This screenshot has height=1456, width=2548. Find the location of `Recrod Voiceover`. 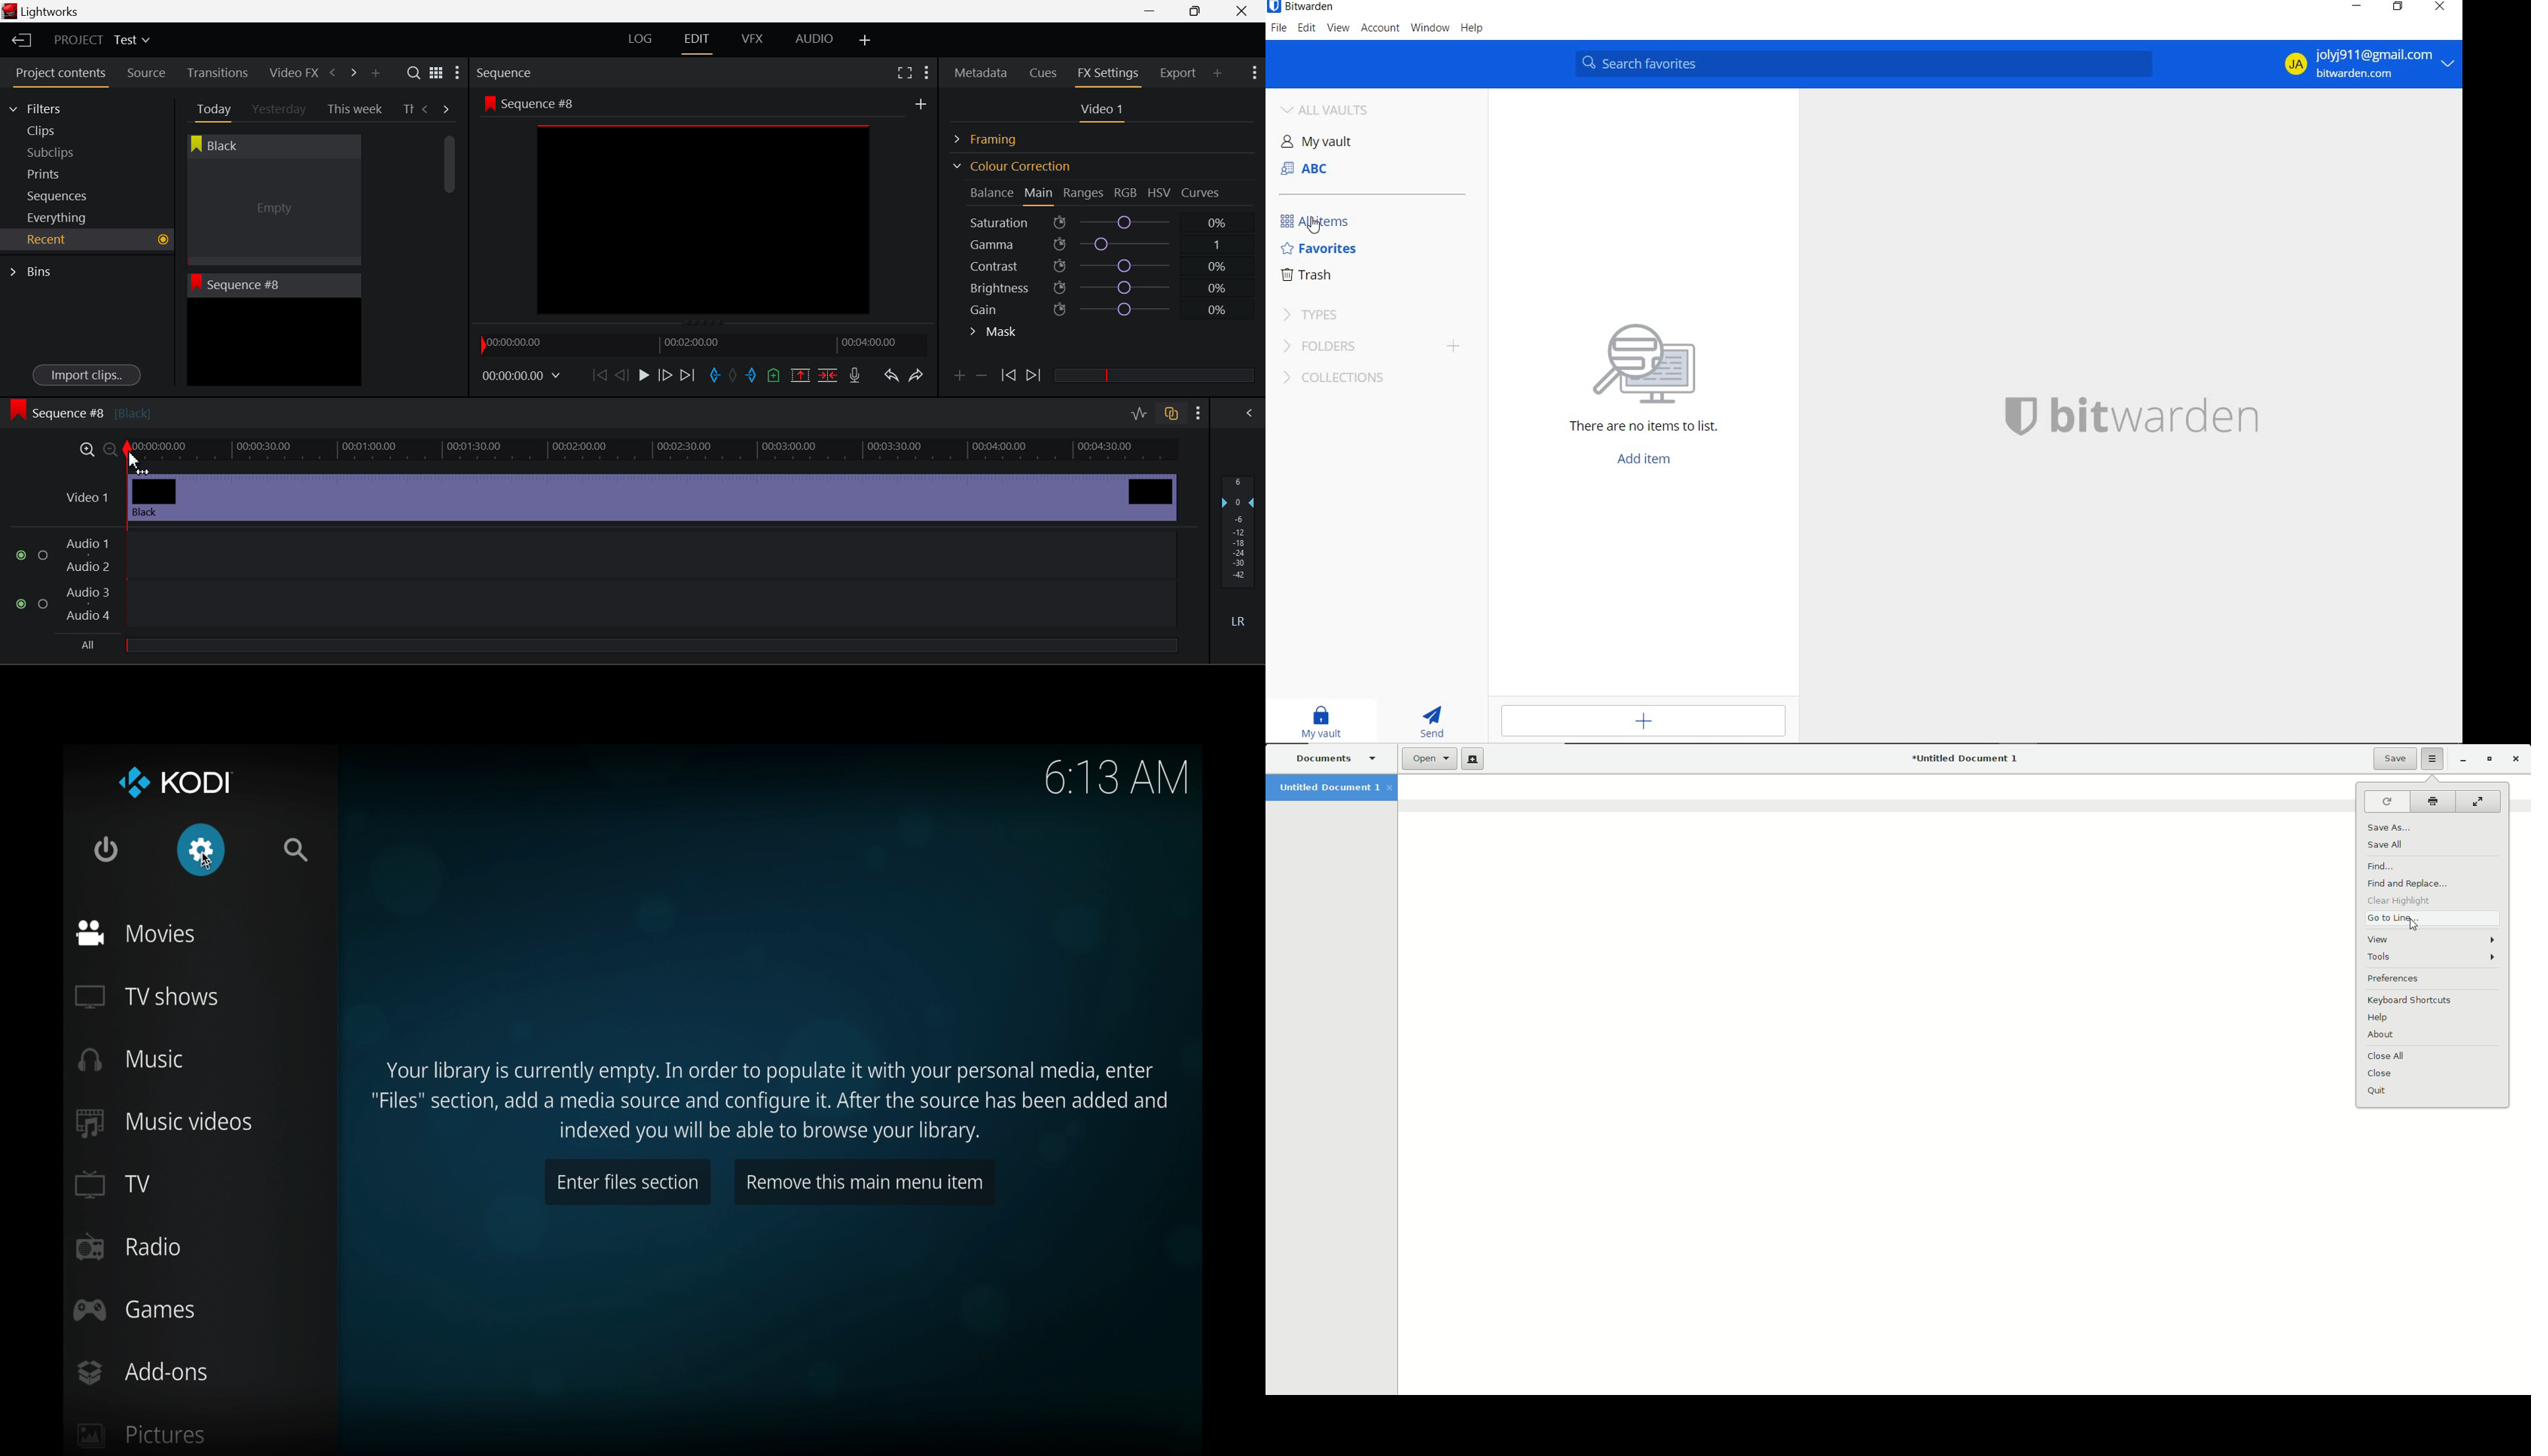

Recrod Voiceover is located at coordinates (854, 375).